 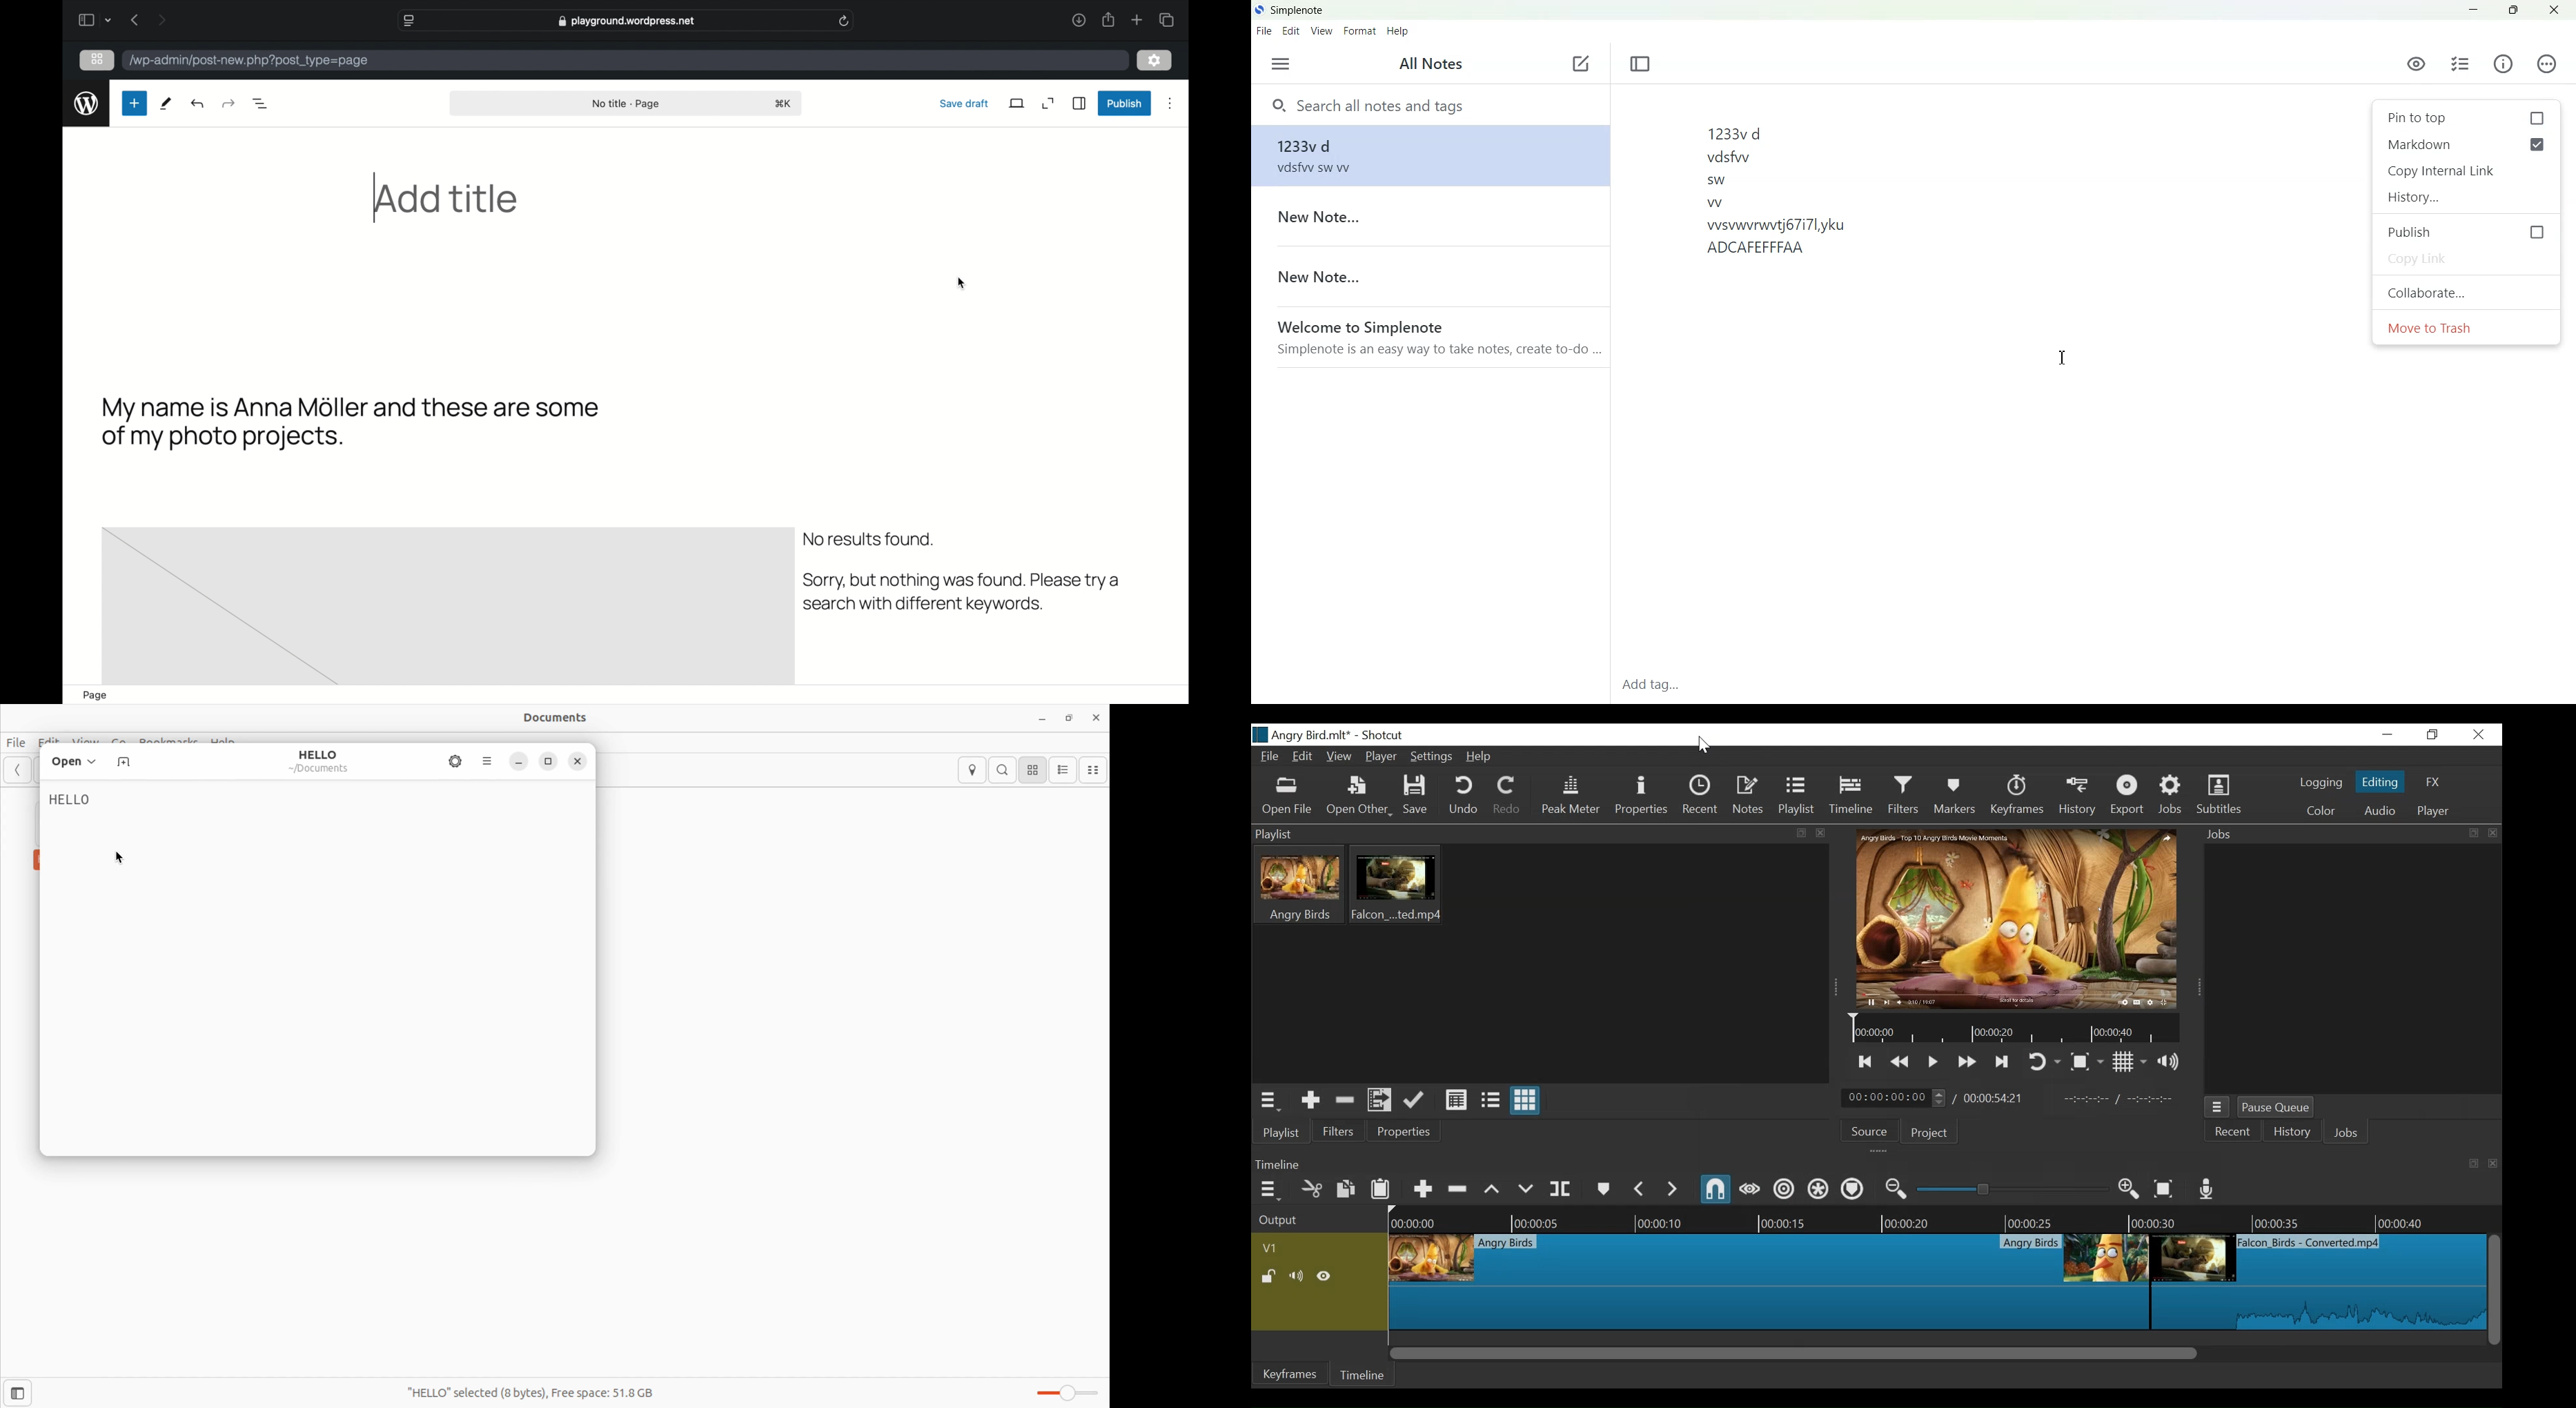 I want to click on Skip to the previous point, so click(x=1863, y=1062).